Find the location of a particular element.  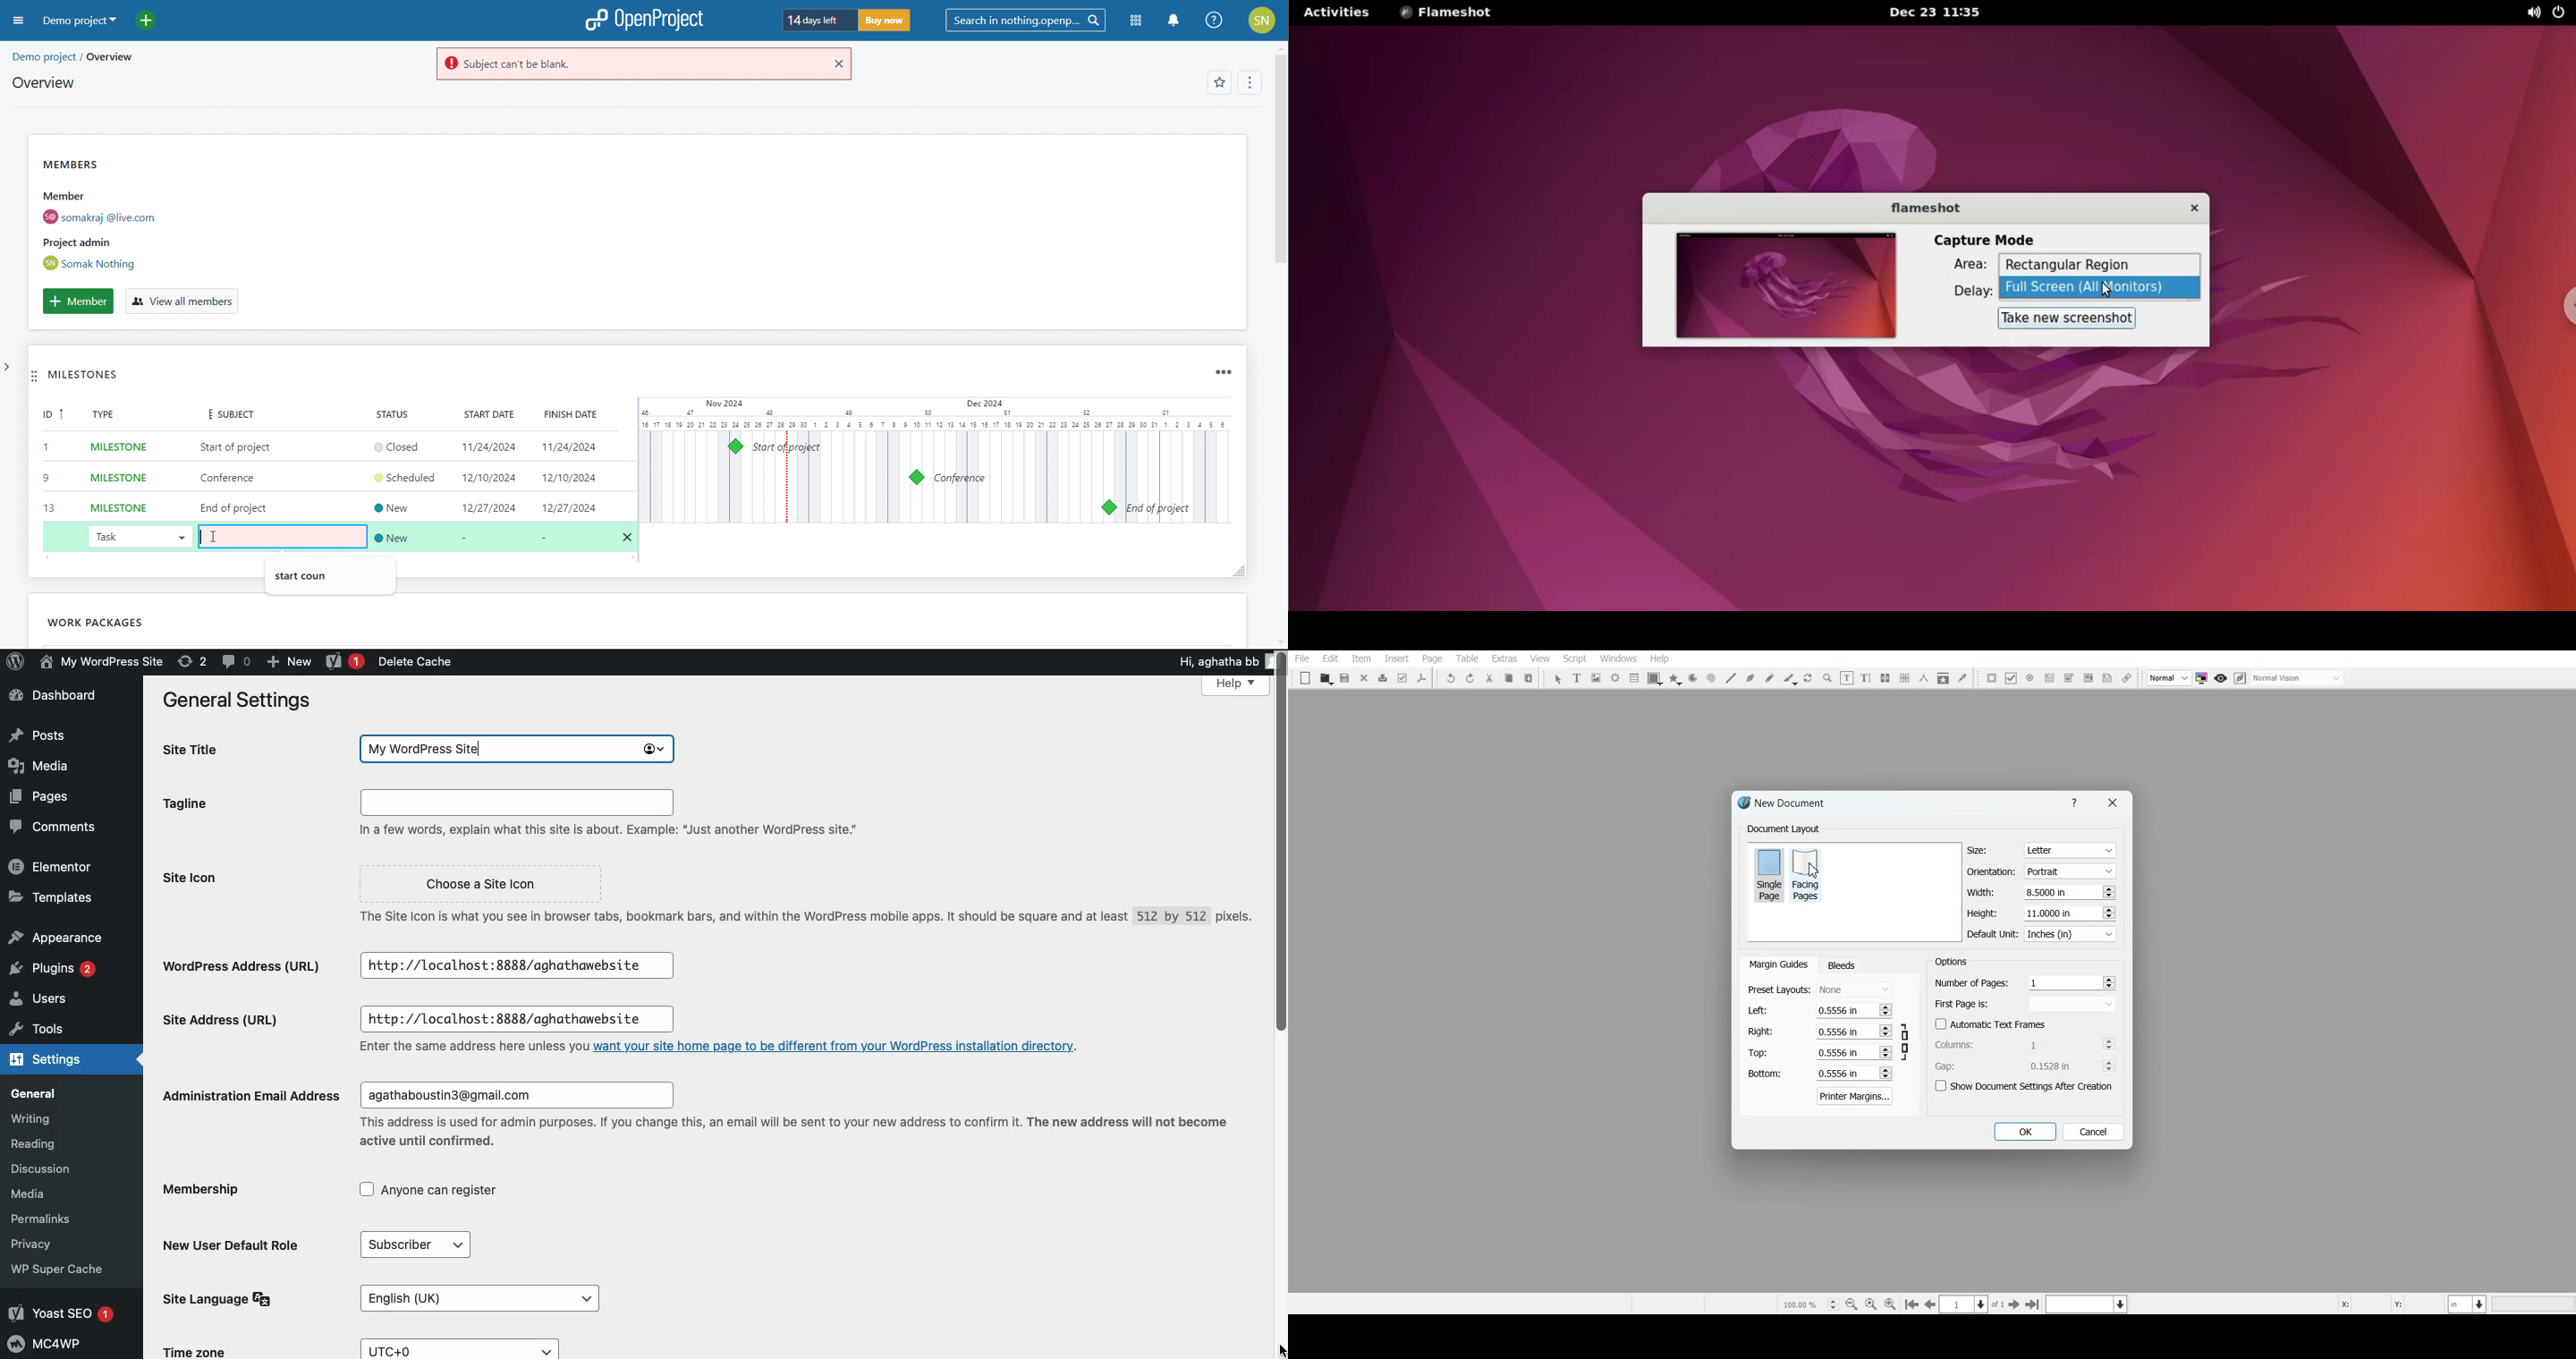

Preset Layout is located at coordinates (1820, 990).